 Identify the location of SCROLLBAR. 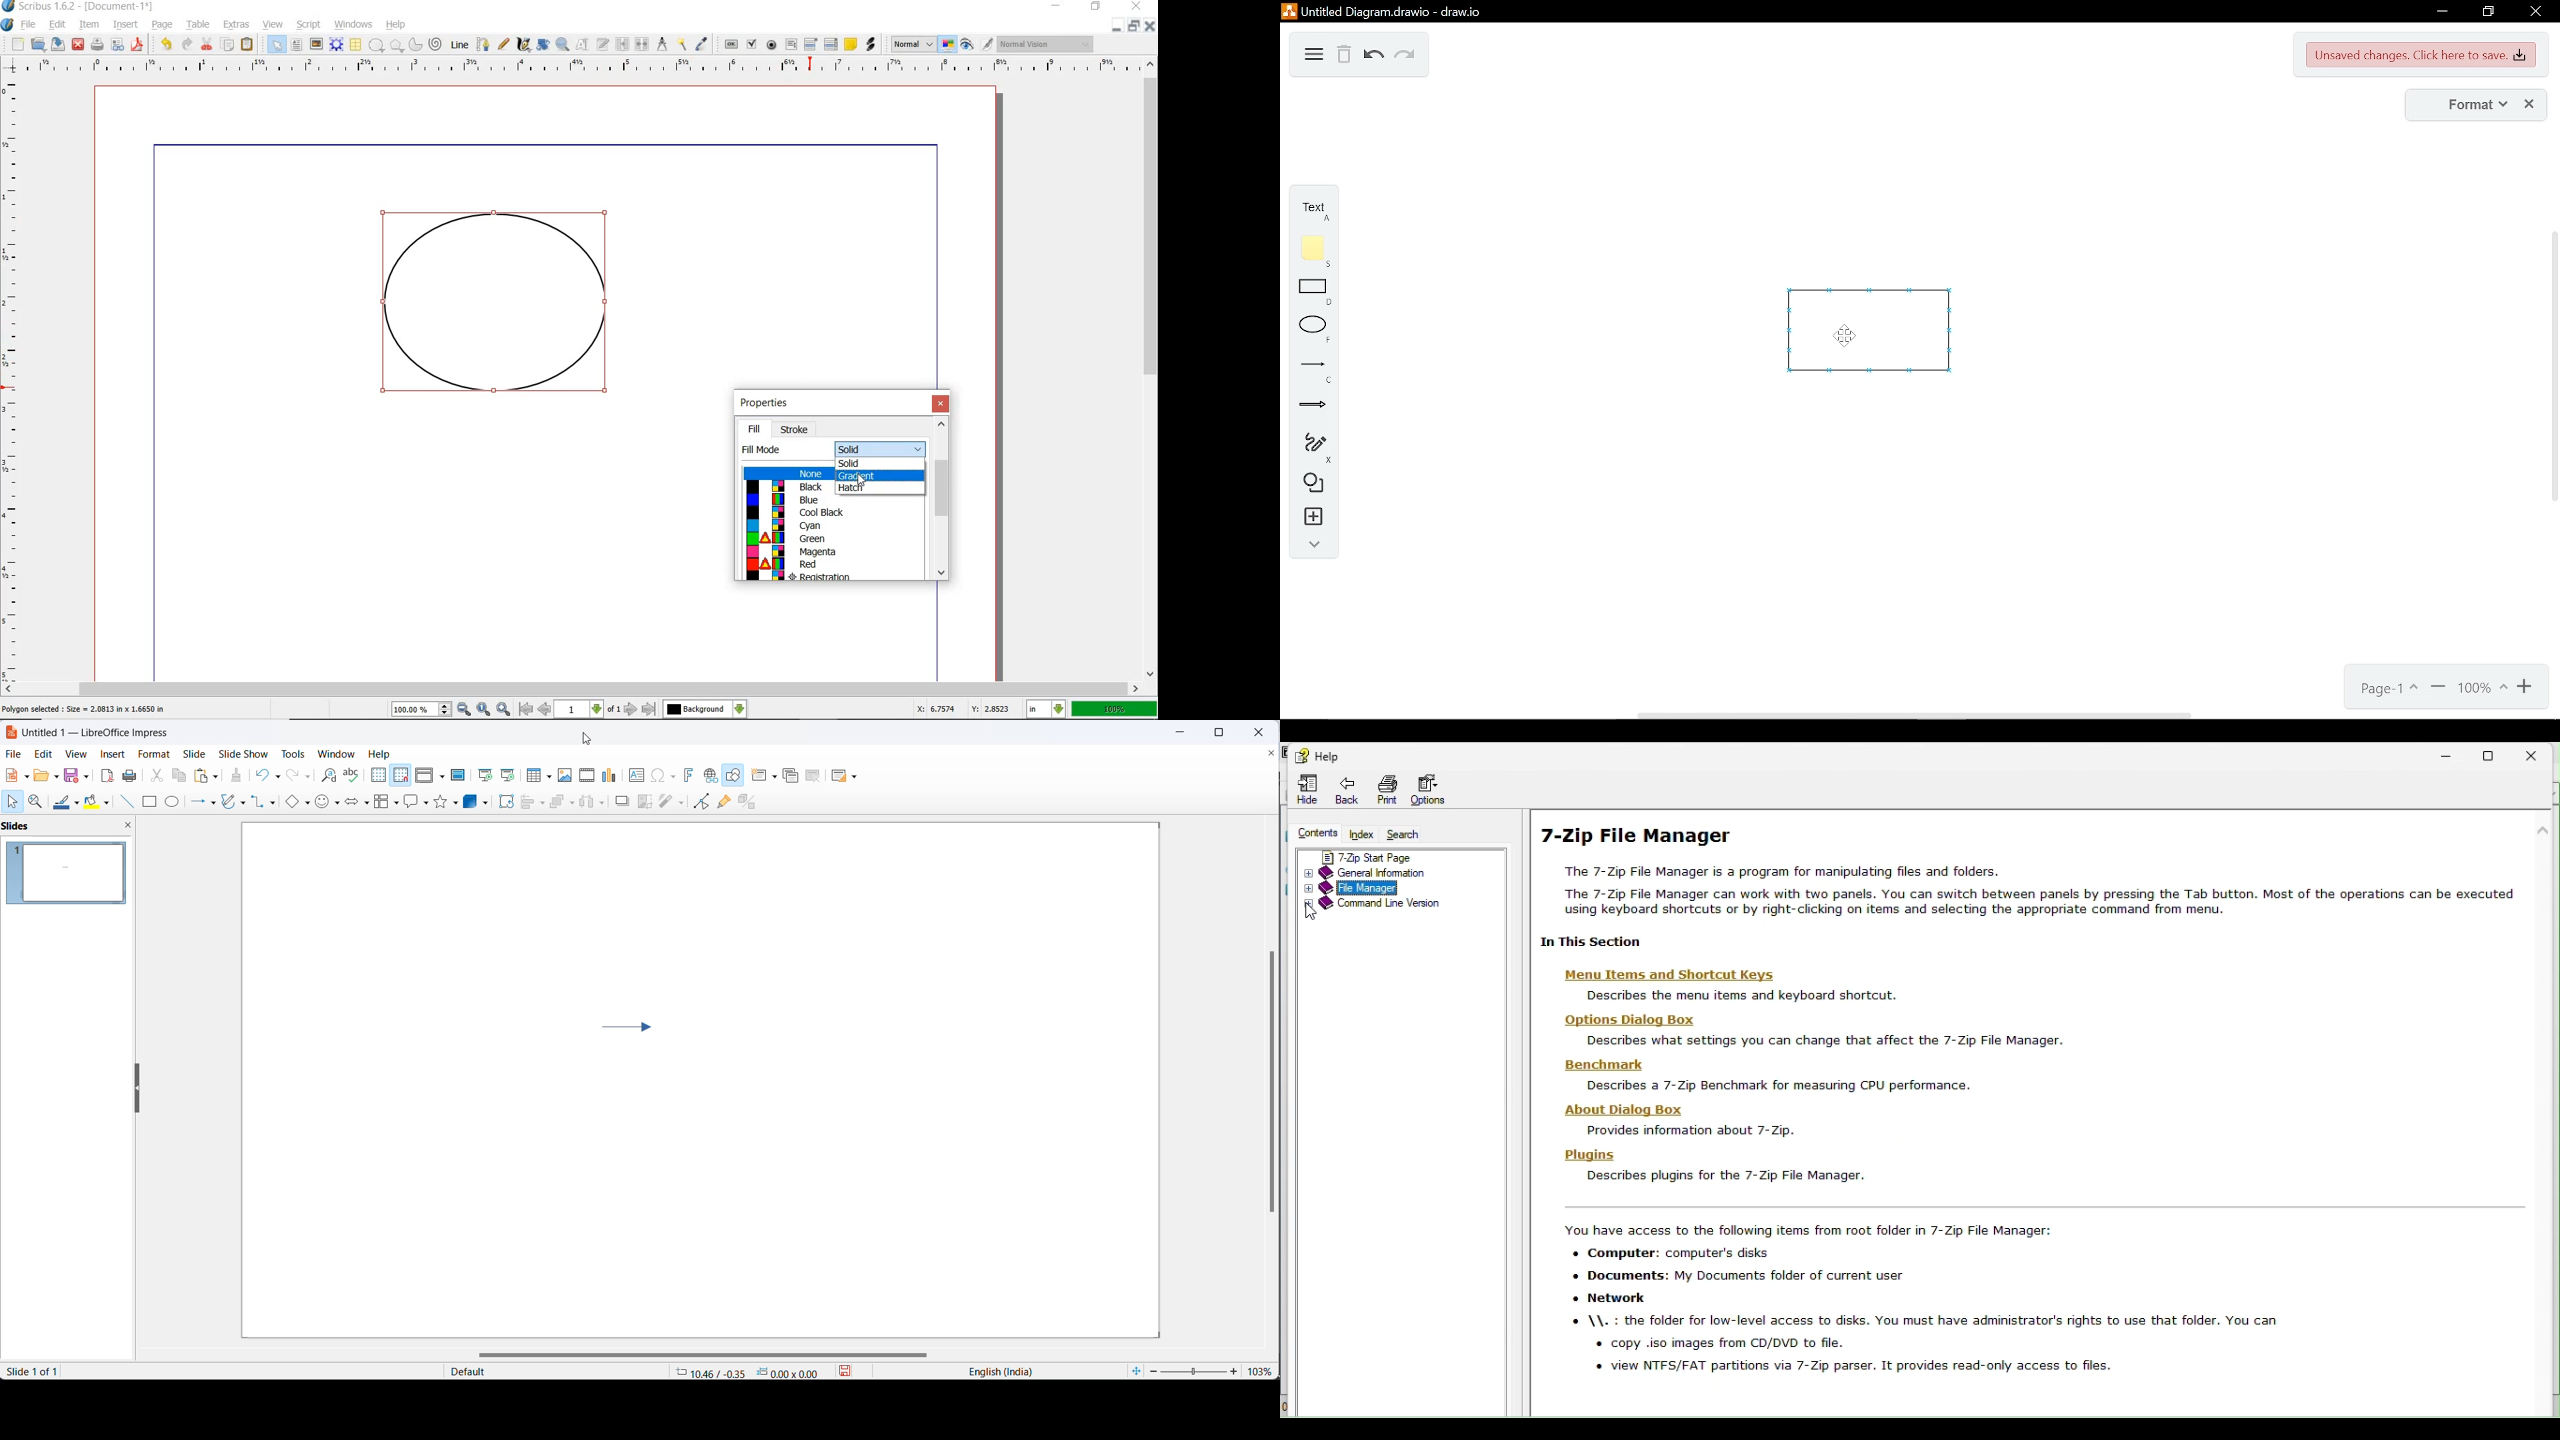
(1152, 367).